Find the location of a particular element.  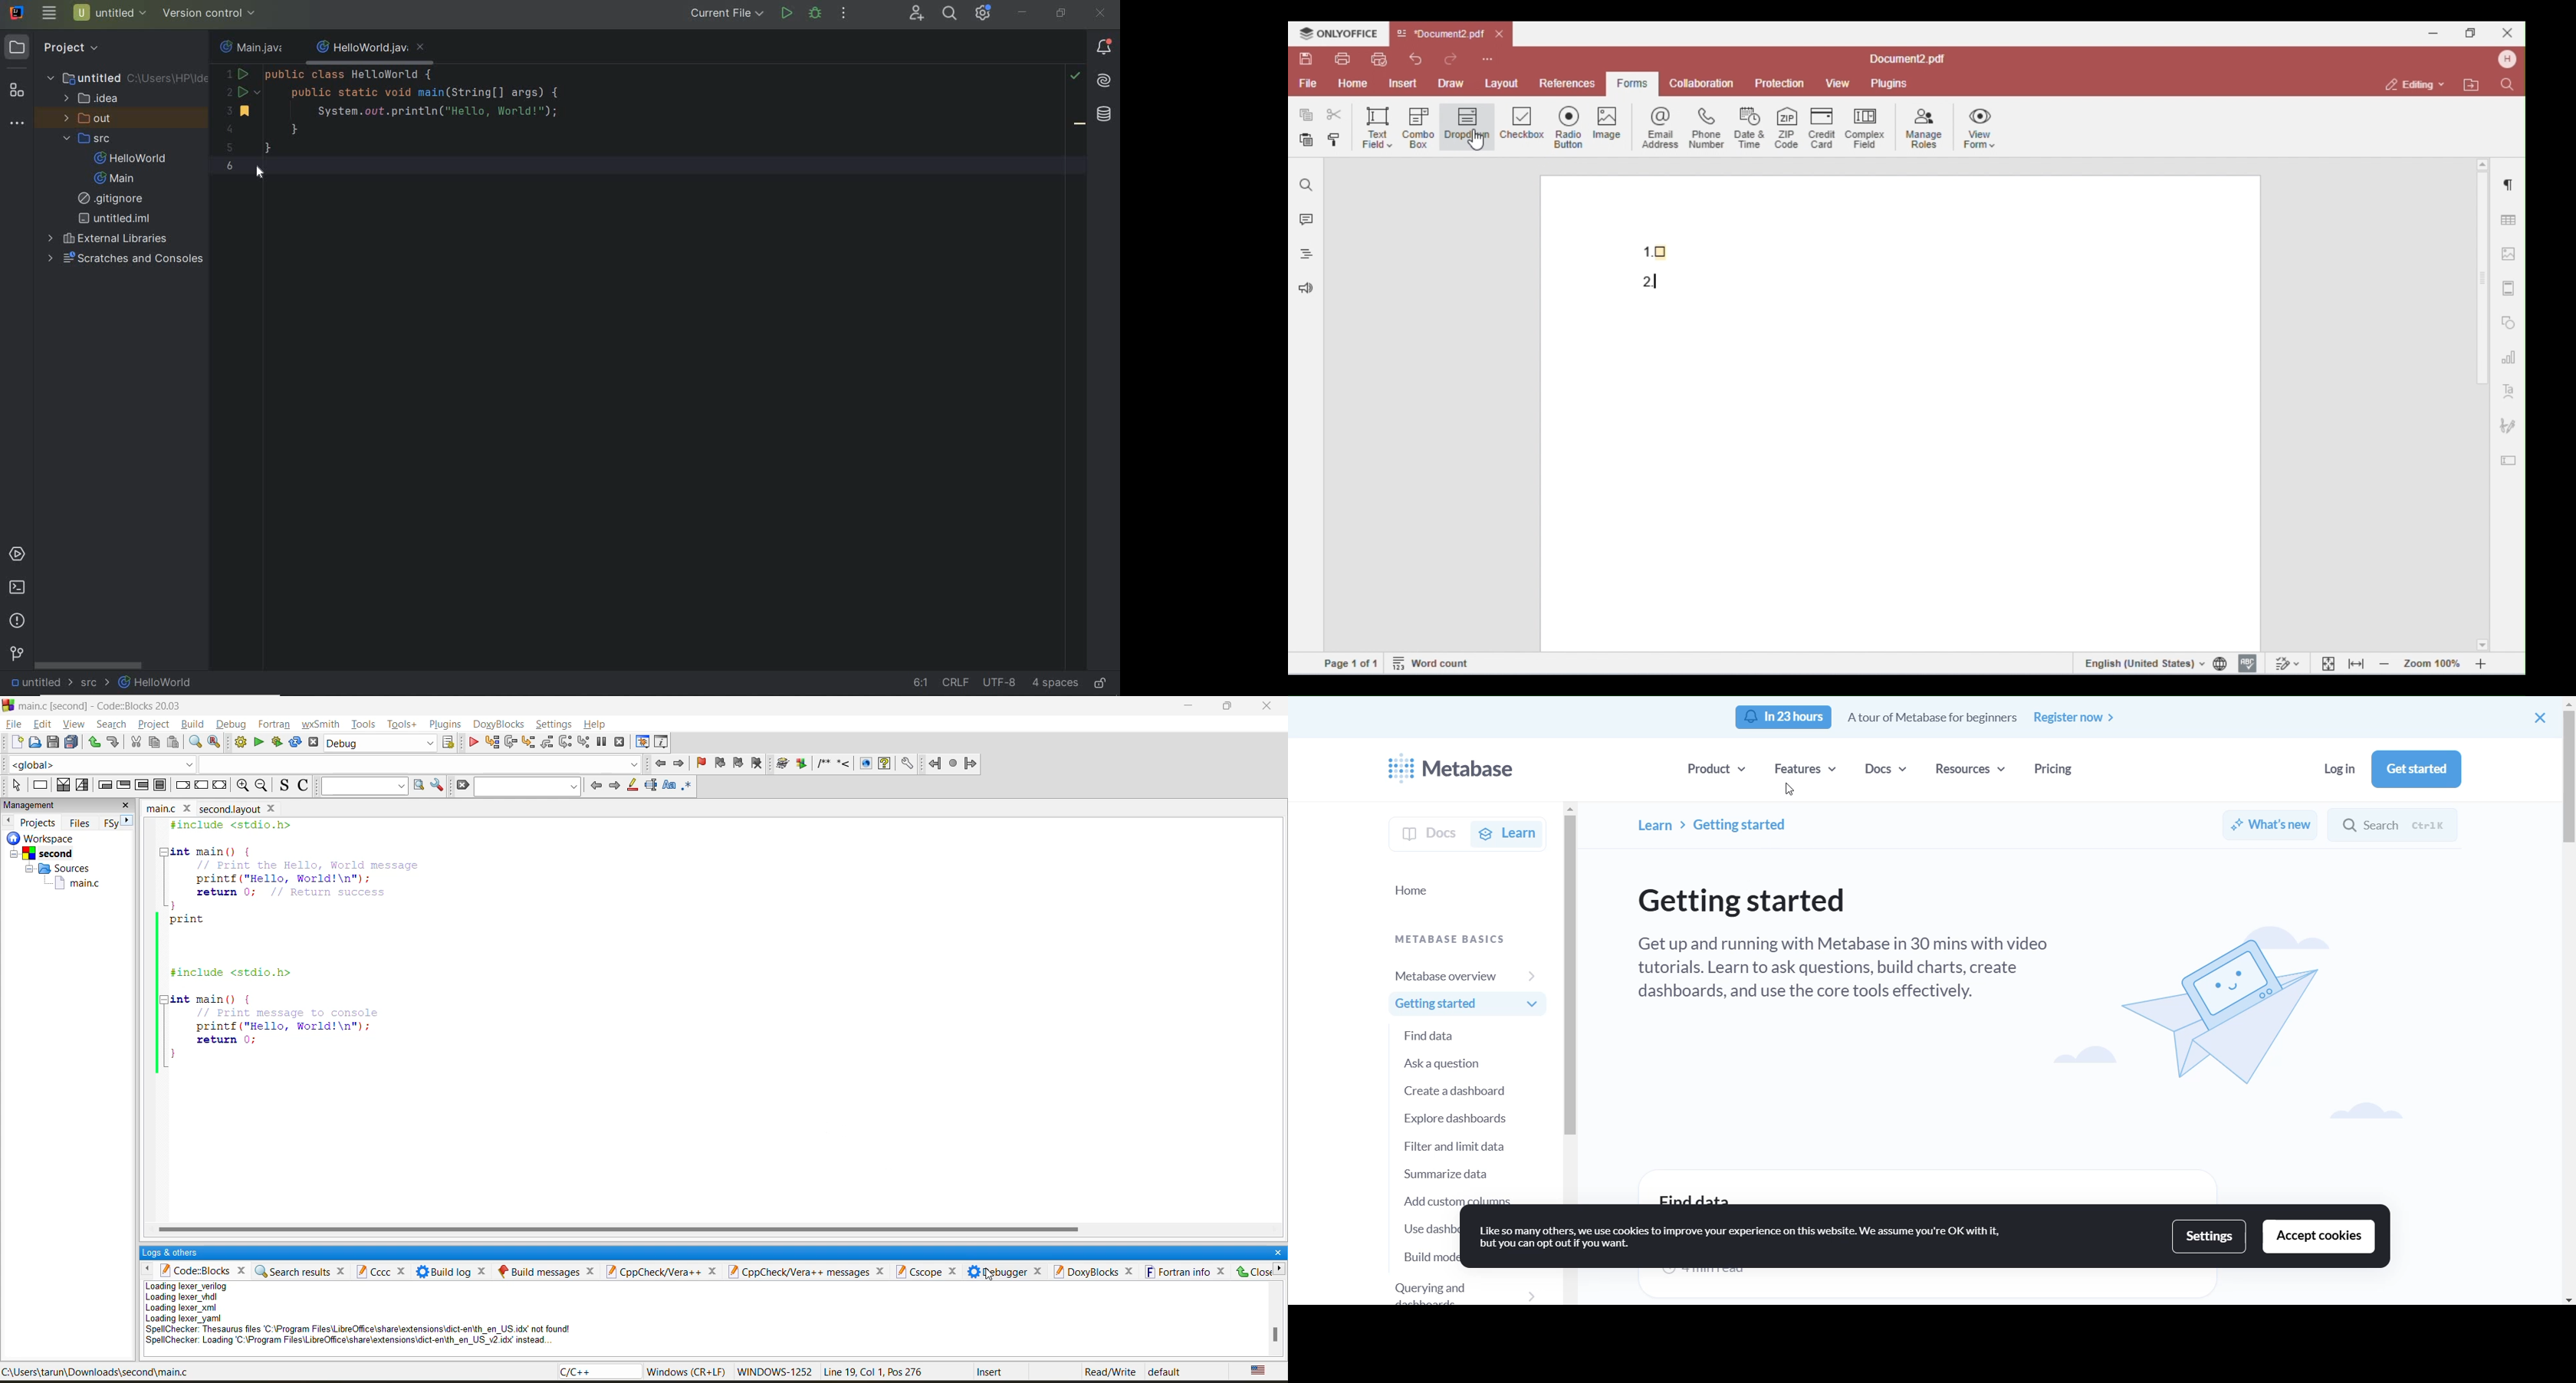

SCROLLBAR is located at coordinates (1573, 978).